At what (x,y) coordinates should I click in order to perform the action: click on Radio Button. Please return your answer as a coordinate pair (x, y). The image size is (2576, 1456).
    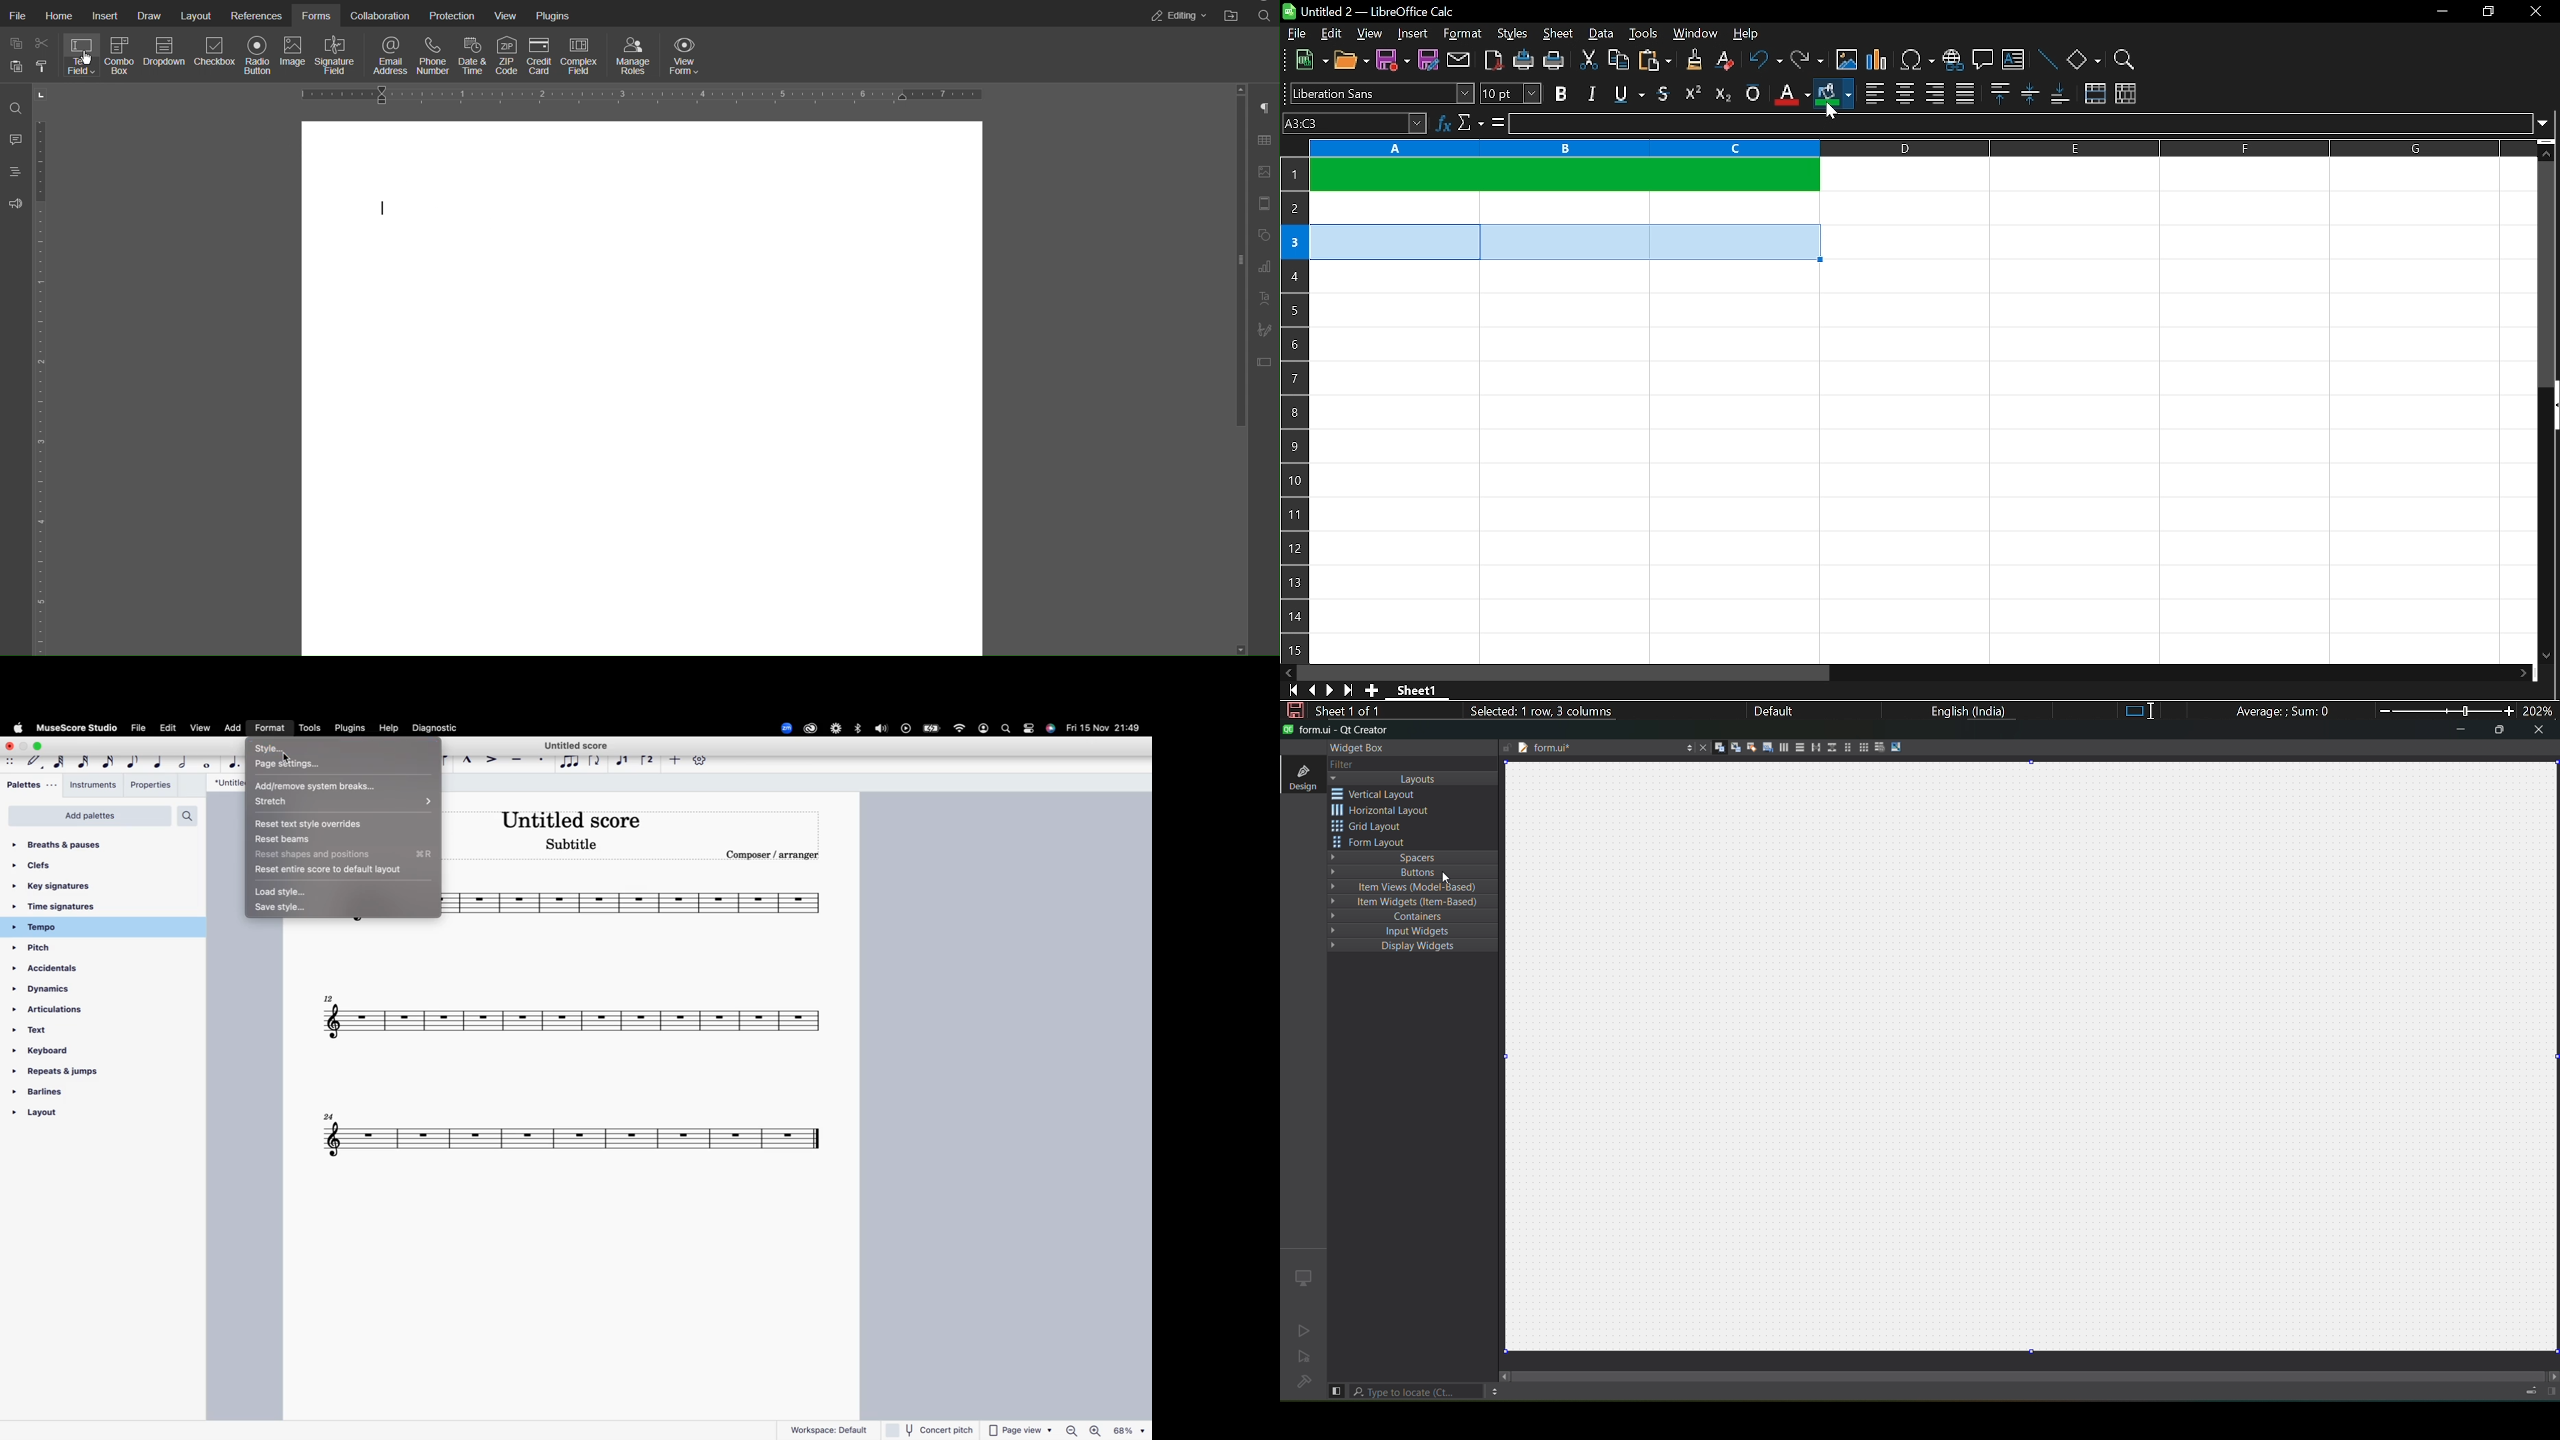
    Looking at the image, I should click on (257, 56).